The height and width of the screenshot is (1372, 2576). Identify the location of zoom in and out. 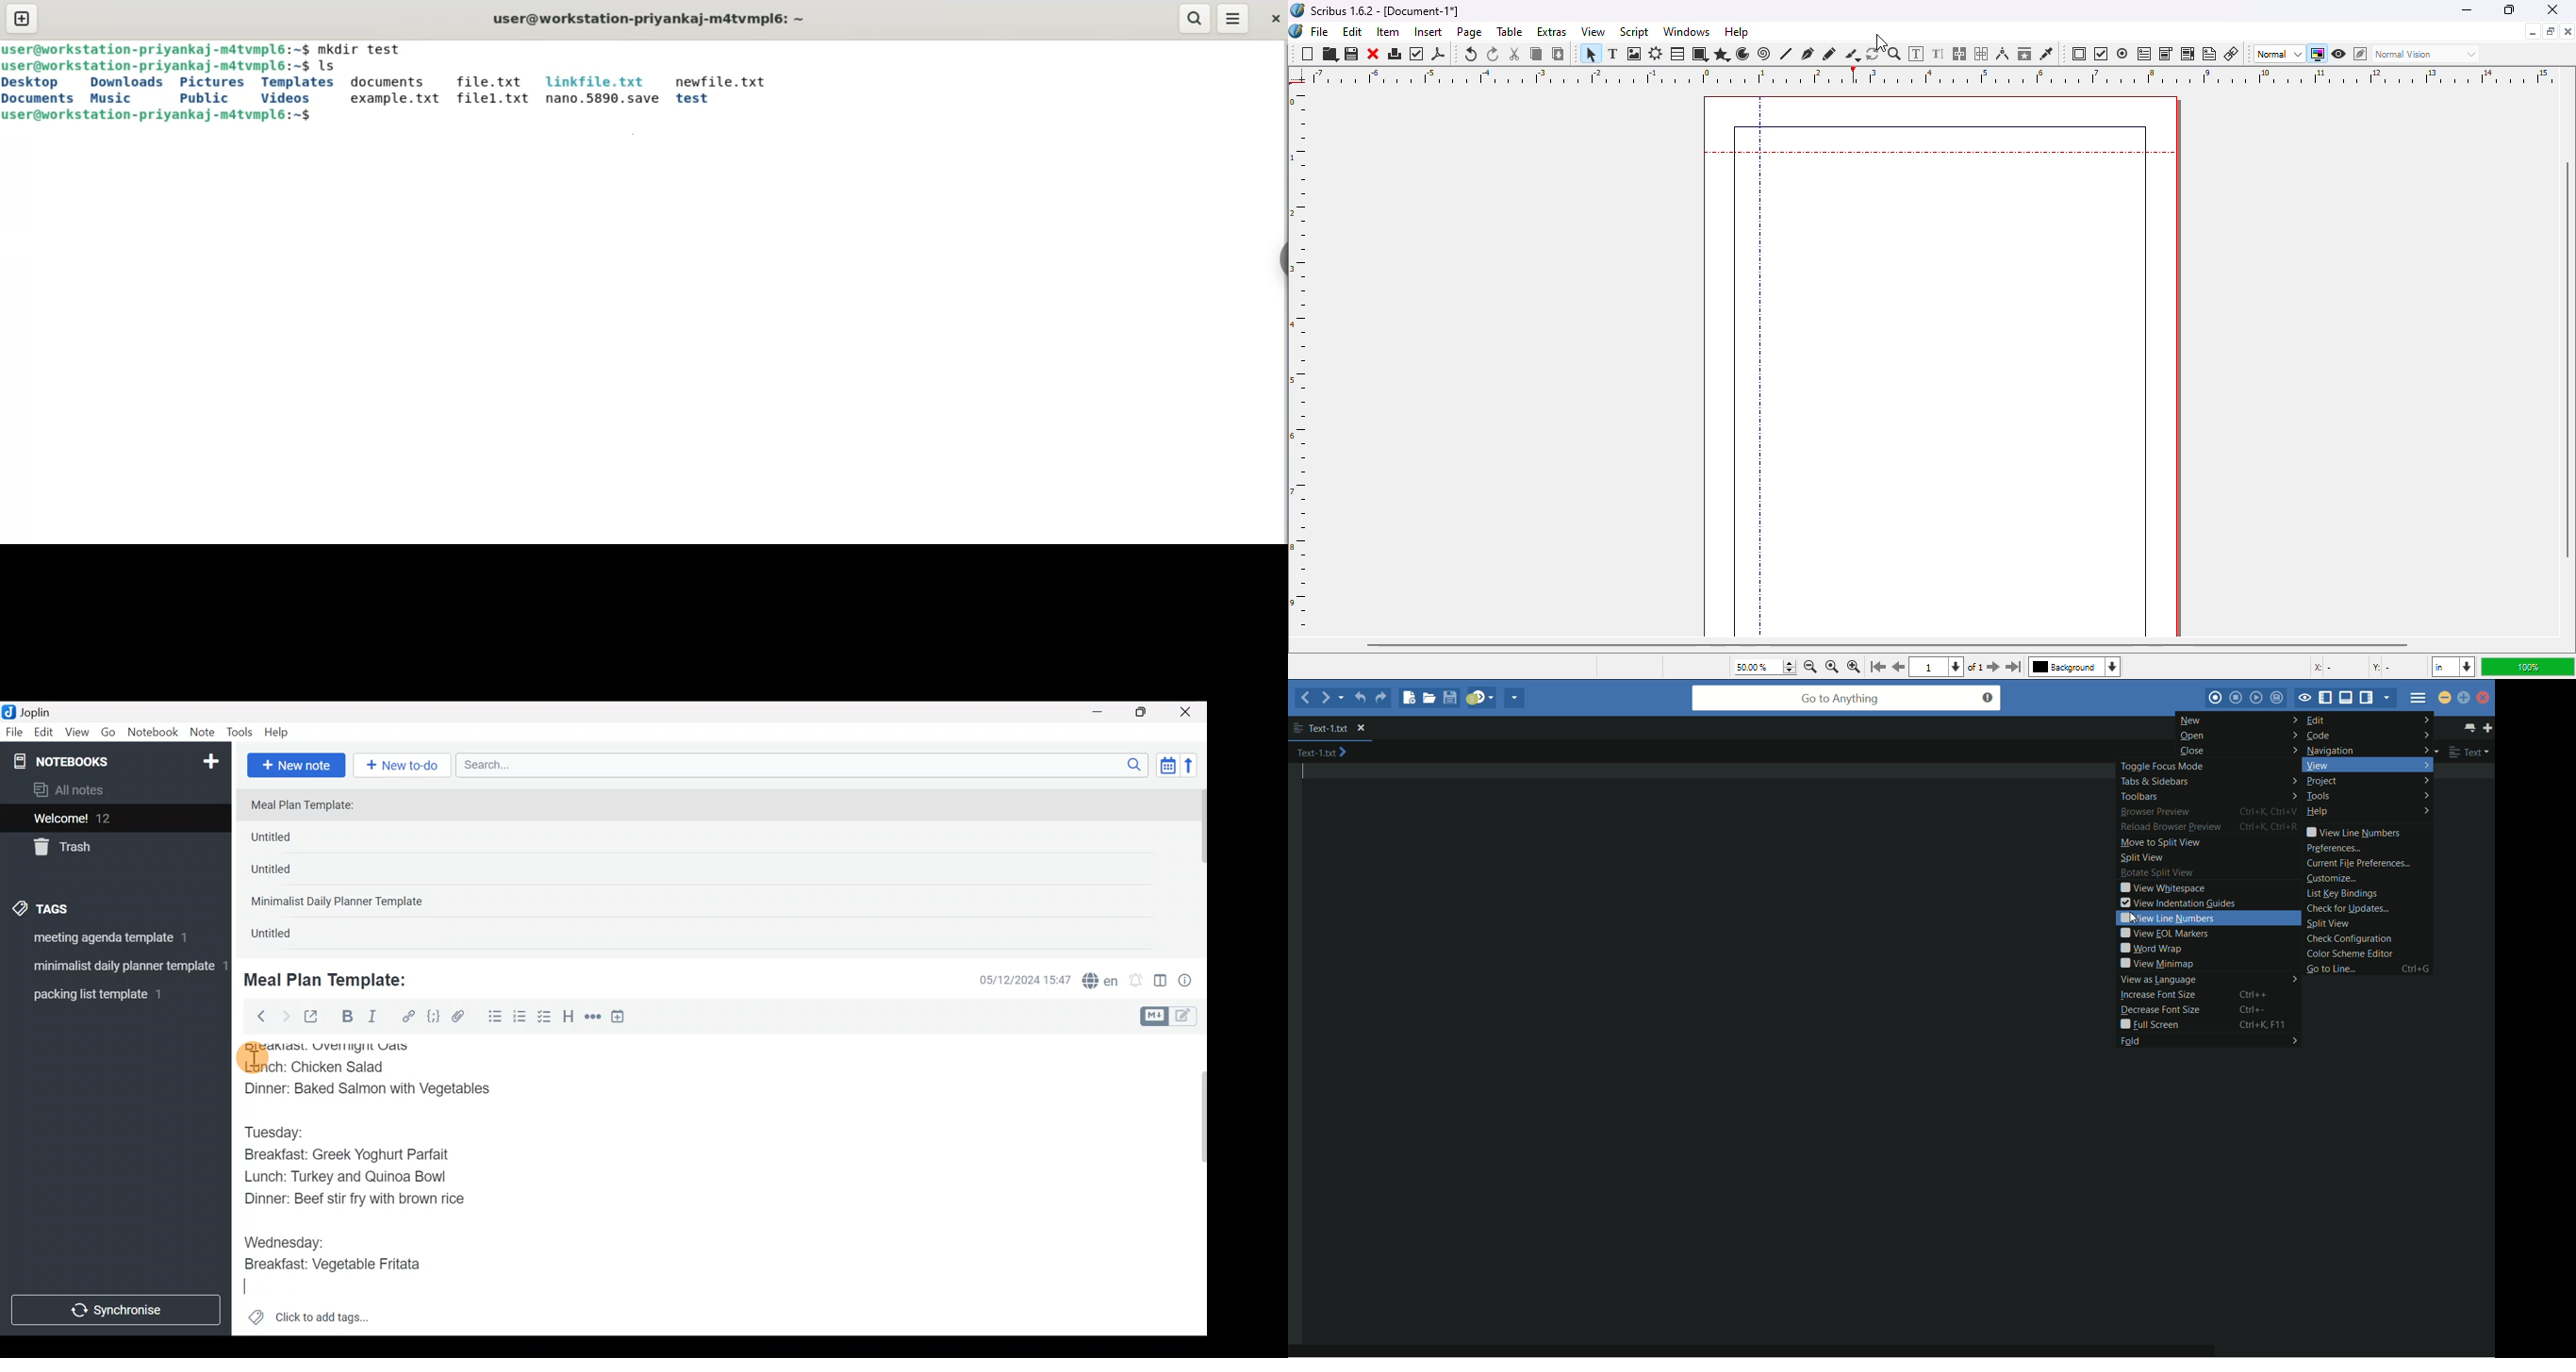
(1788, 667).